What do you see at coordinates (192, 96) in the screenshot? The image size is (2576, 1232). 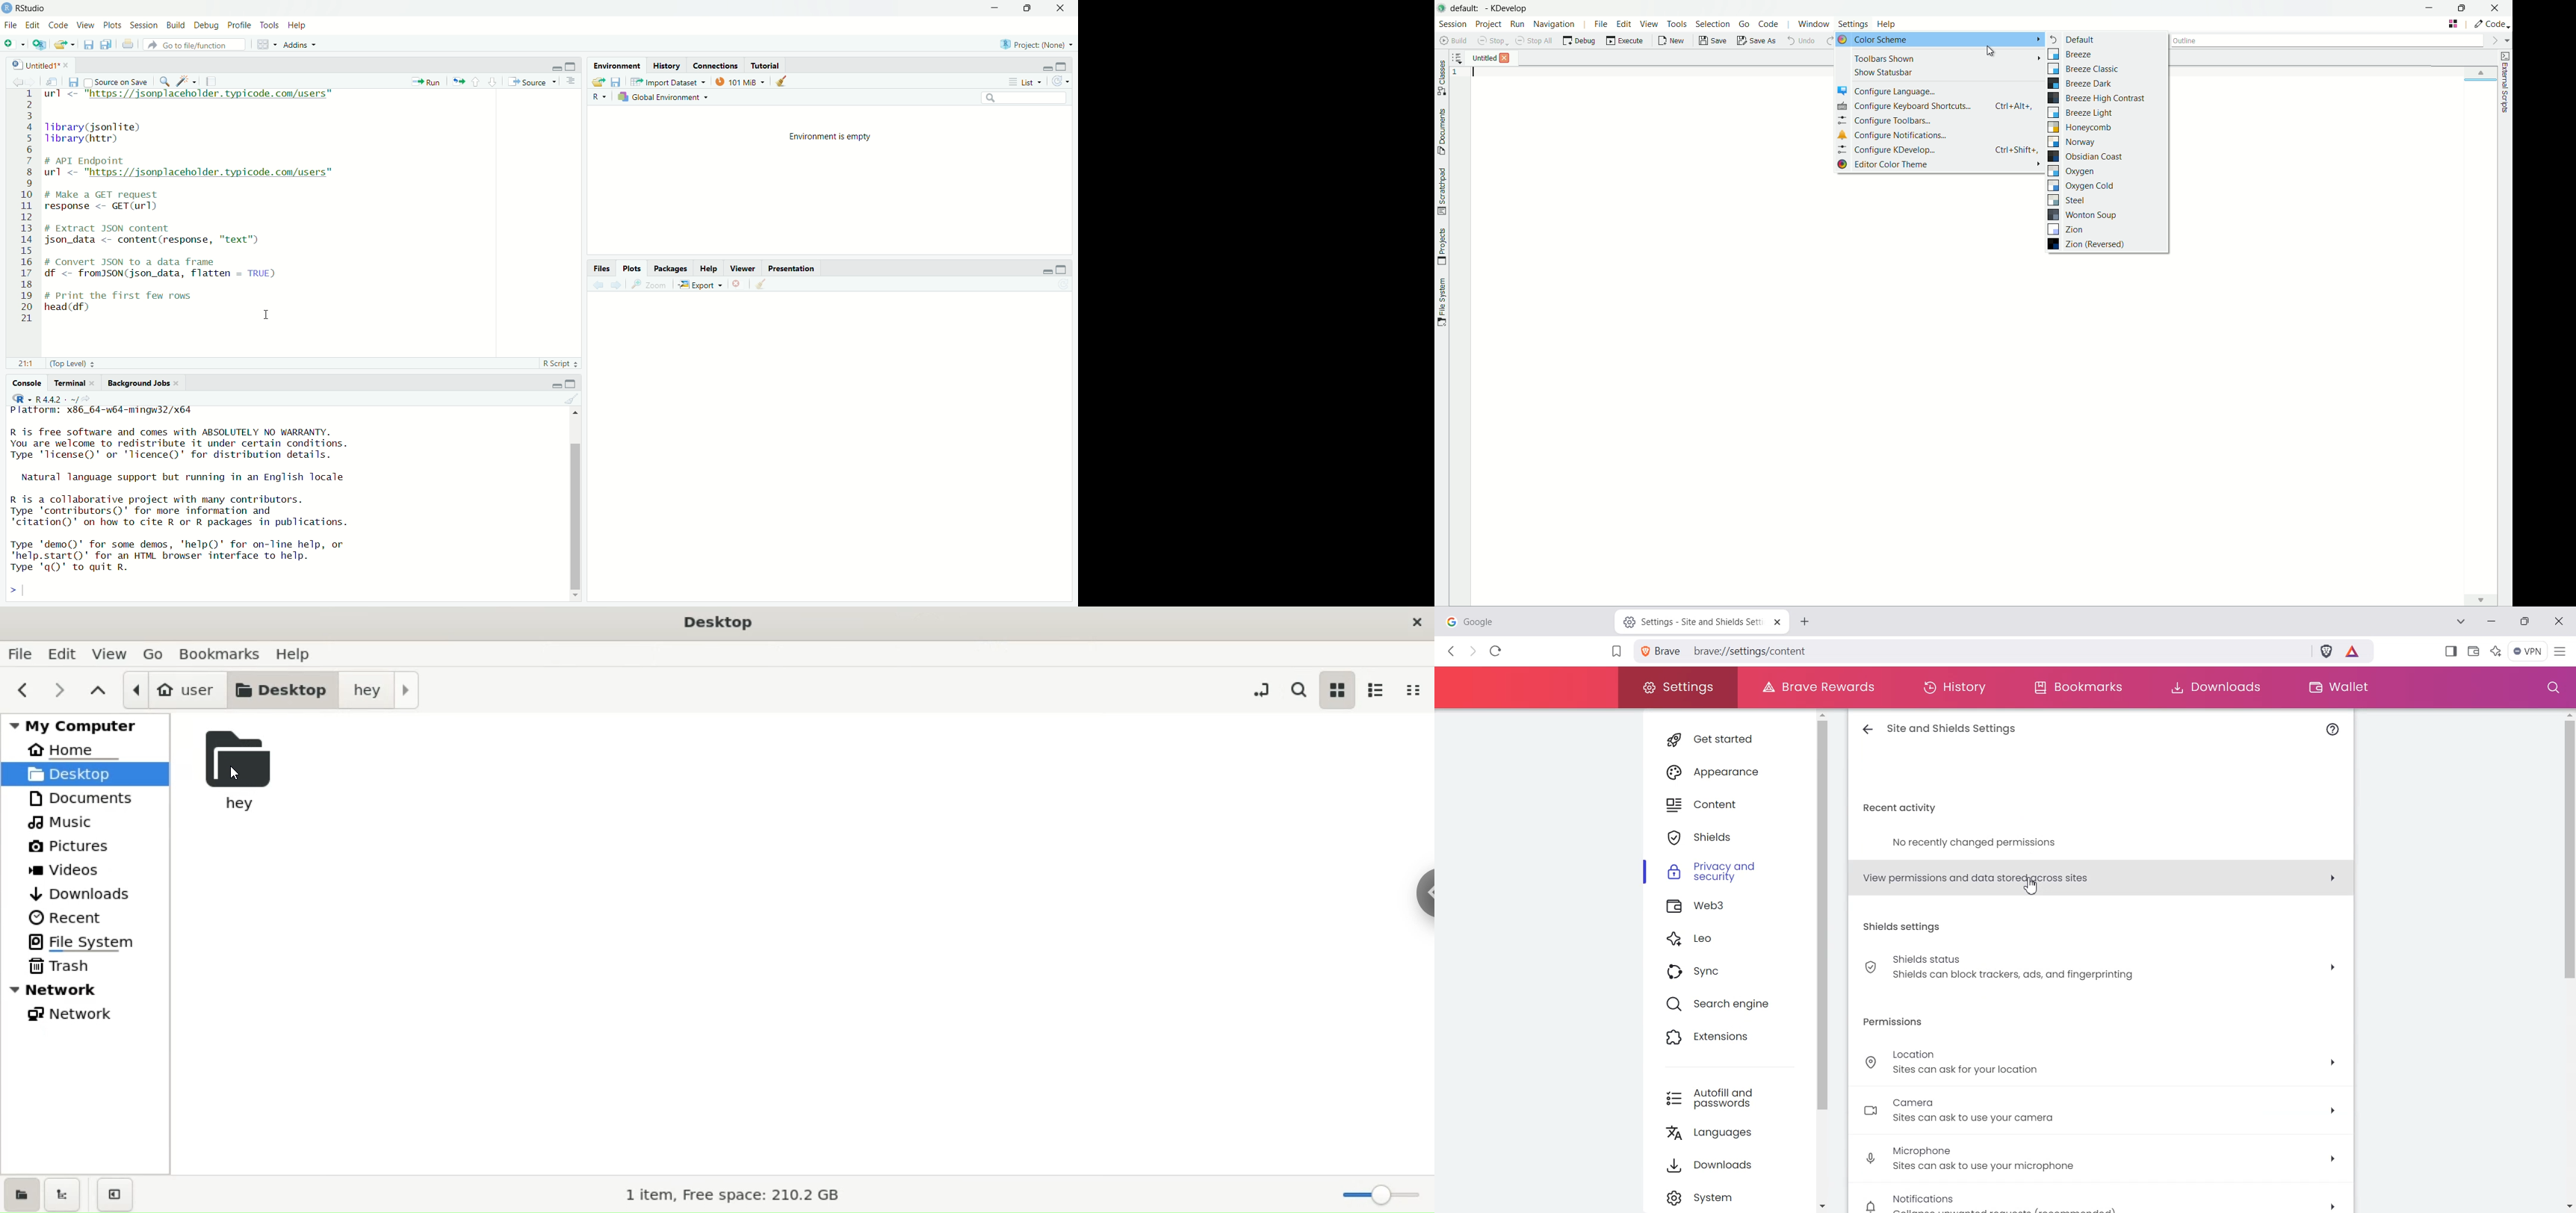 I see `url <- "https://jsonplaceholder.typicode.com/users` at bounding box center [192, 96].